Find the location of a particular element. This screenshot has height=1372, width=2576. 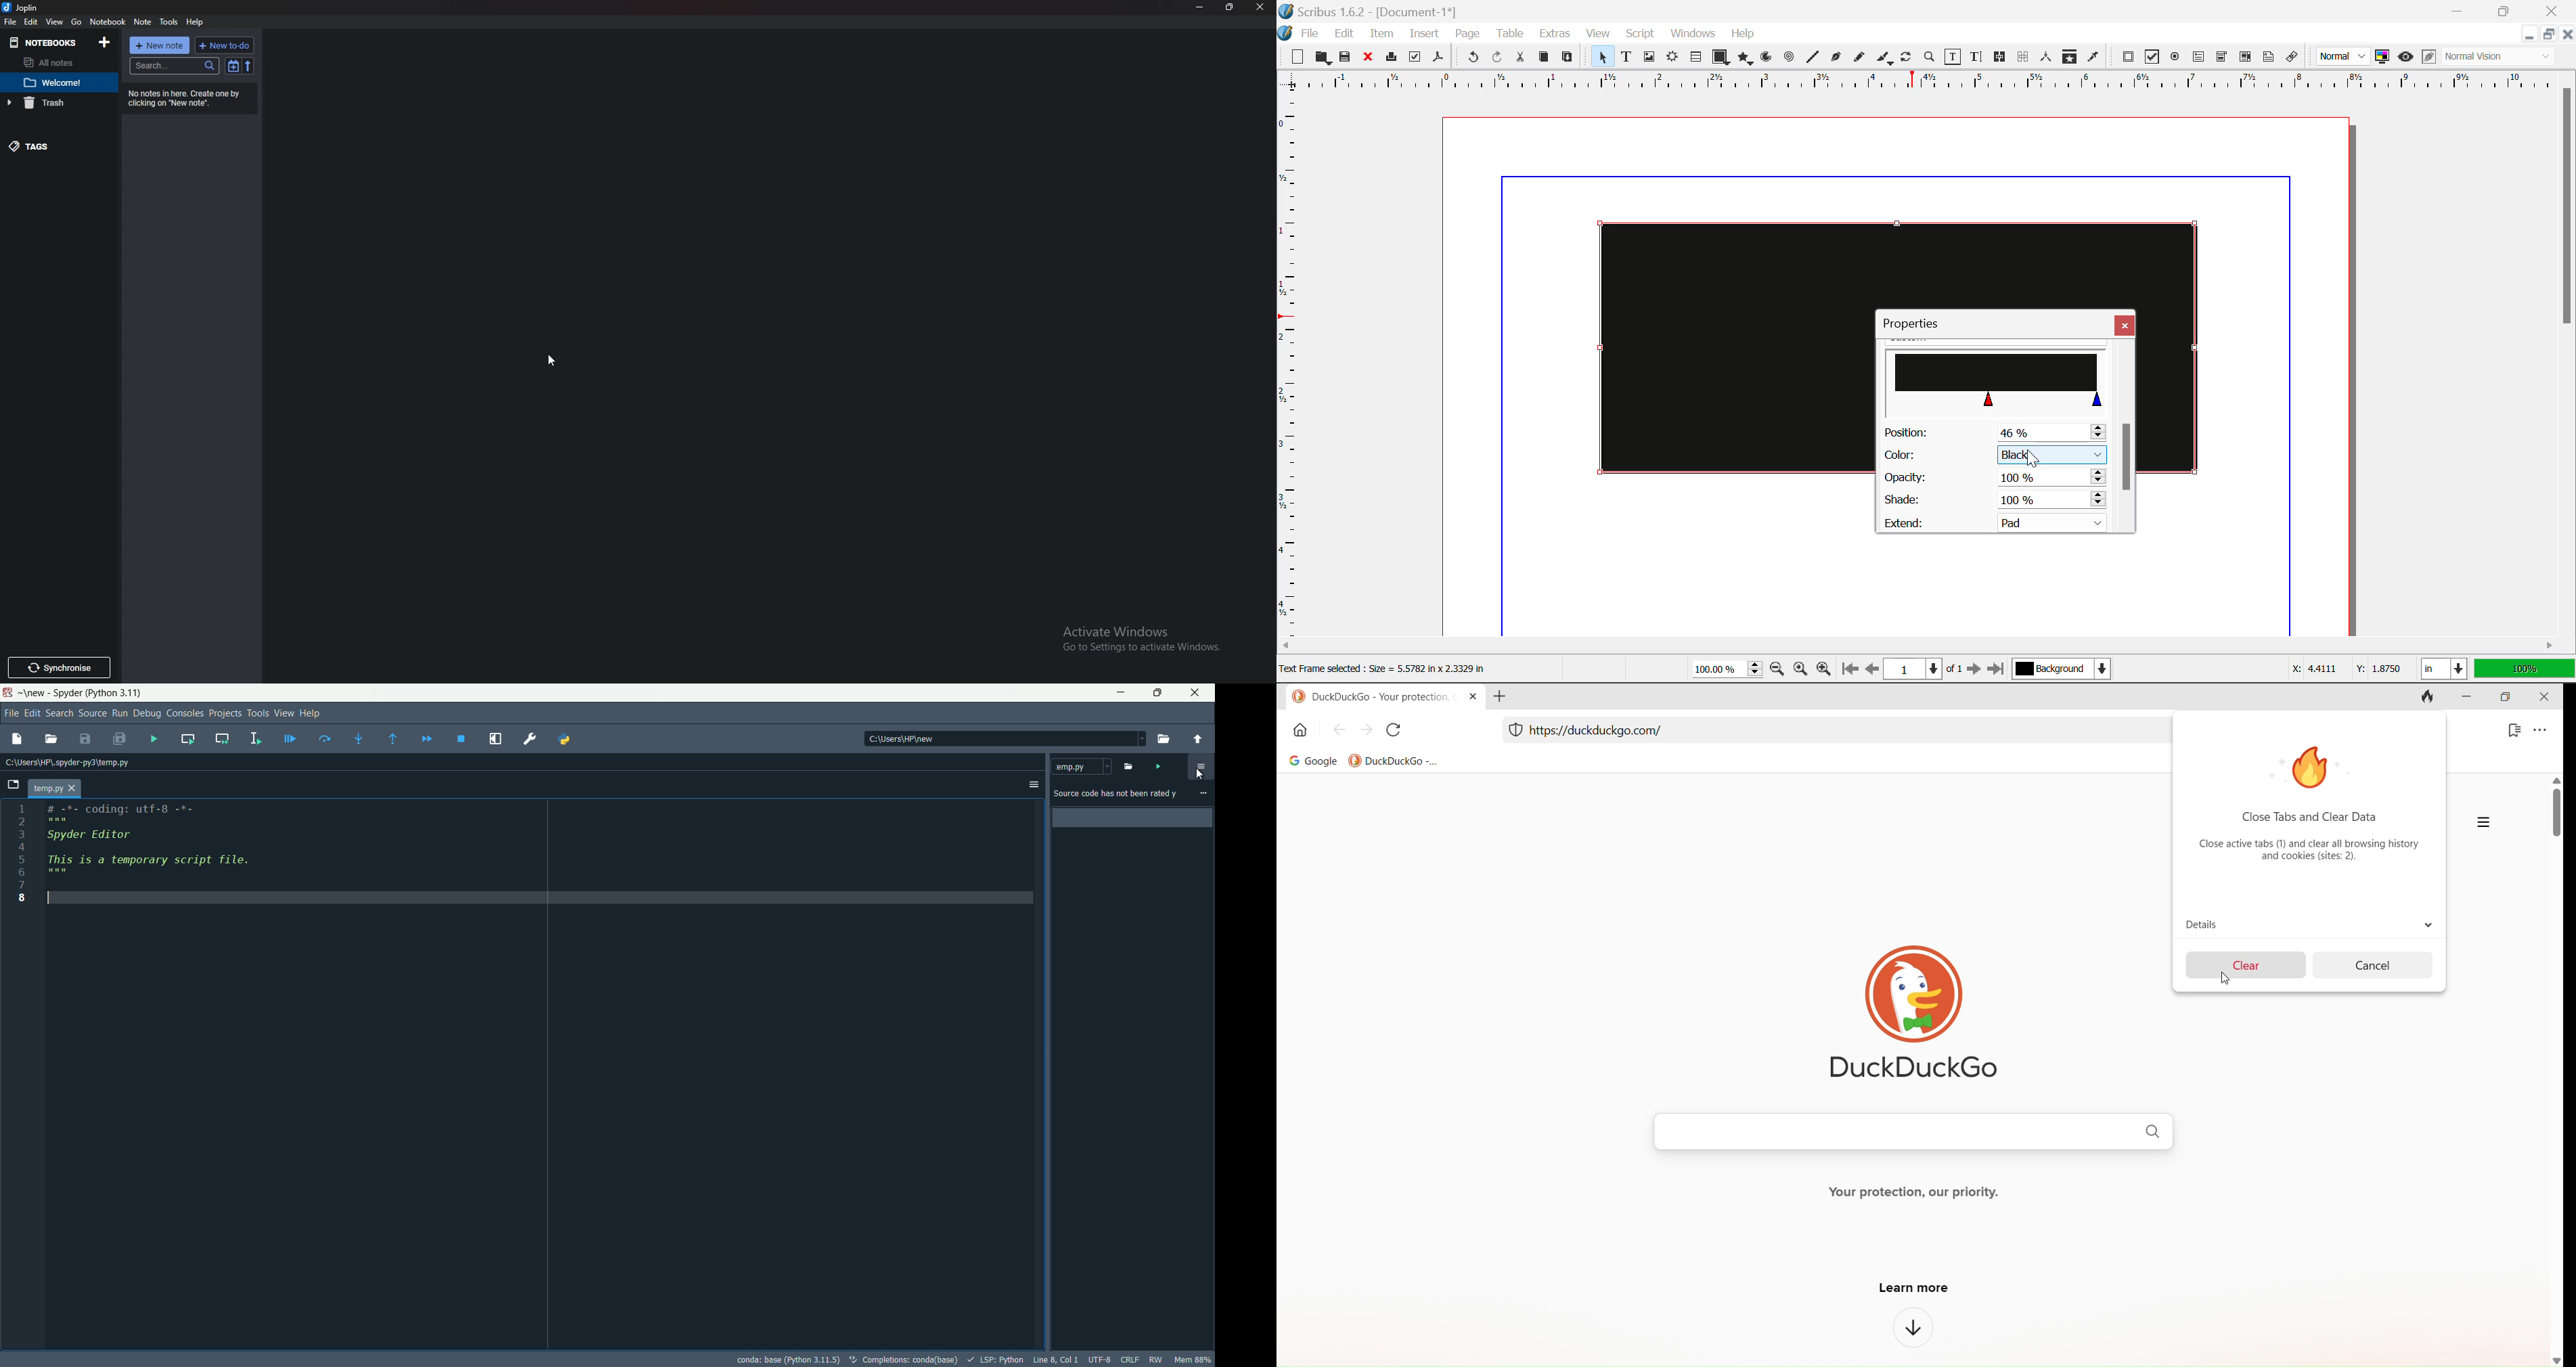

Measurement Units is located at coordinates (2445, 671).